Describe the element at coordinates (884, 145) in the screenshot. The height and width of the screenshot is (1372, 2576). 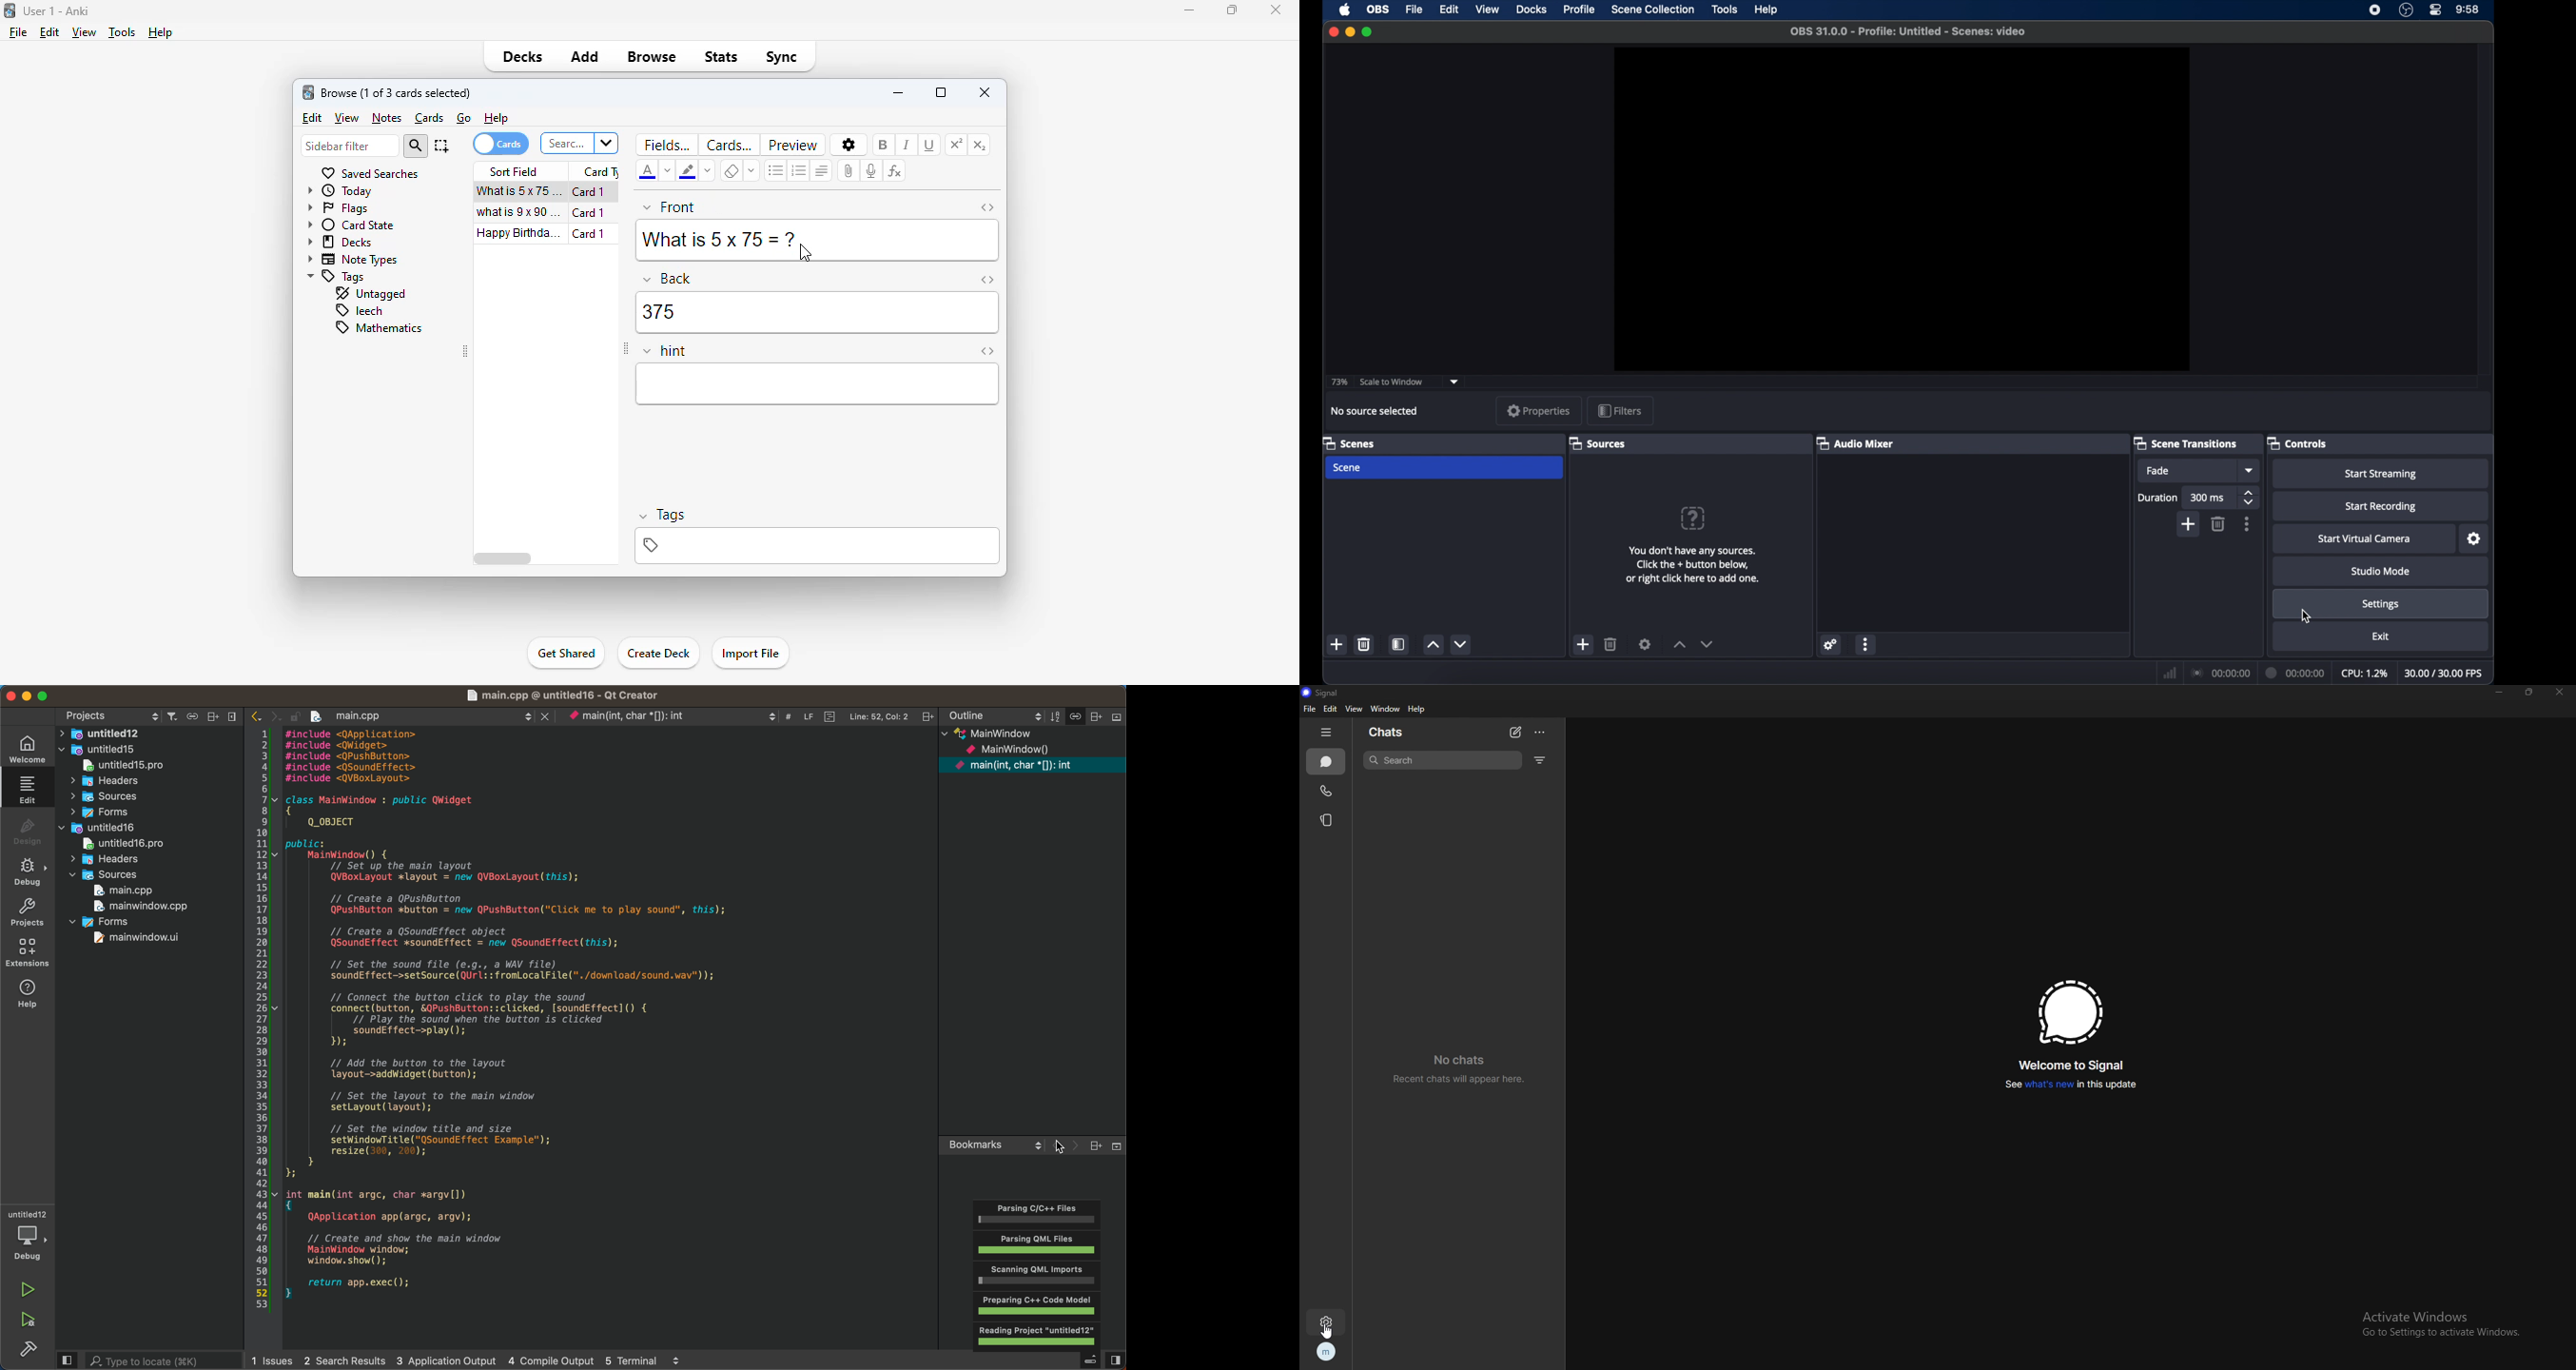
I see `bold` at that location.